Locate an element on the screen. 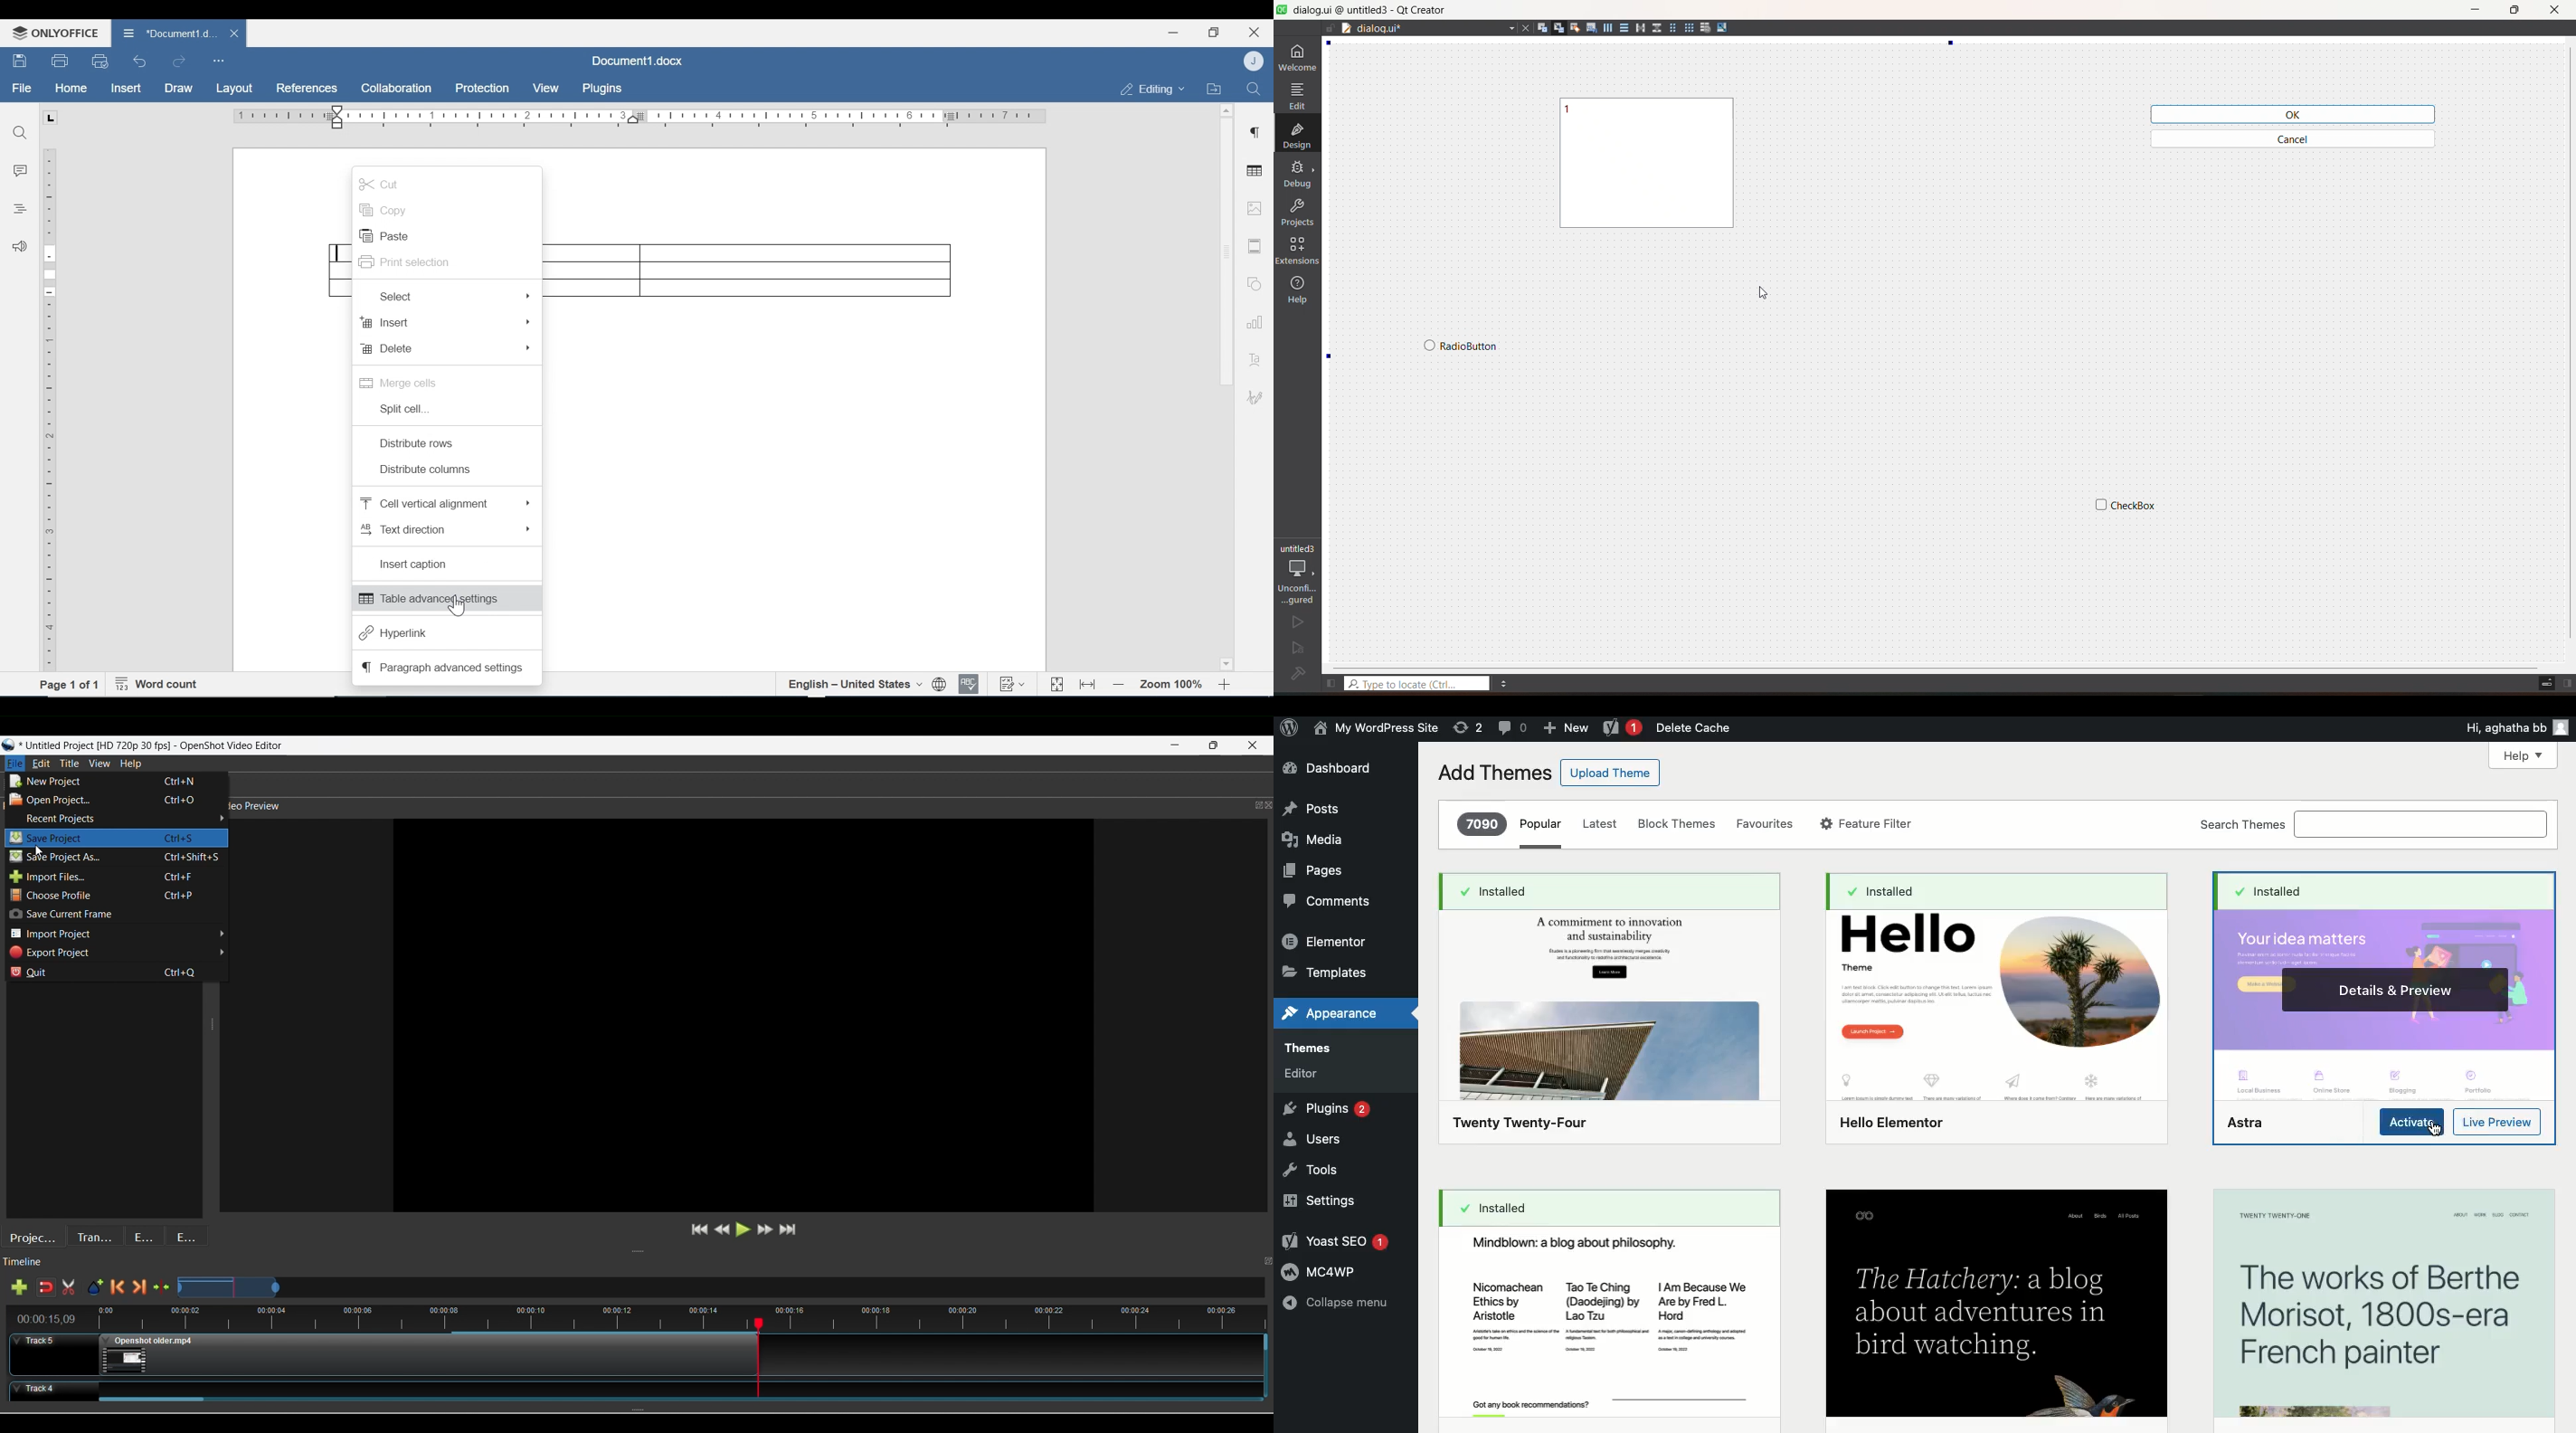 The width and height of the screenshot is (2576, 1456). MC4WP is located at coordinates (1320, 1271).